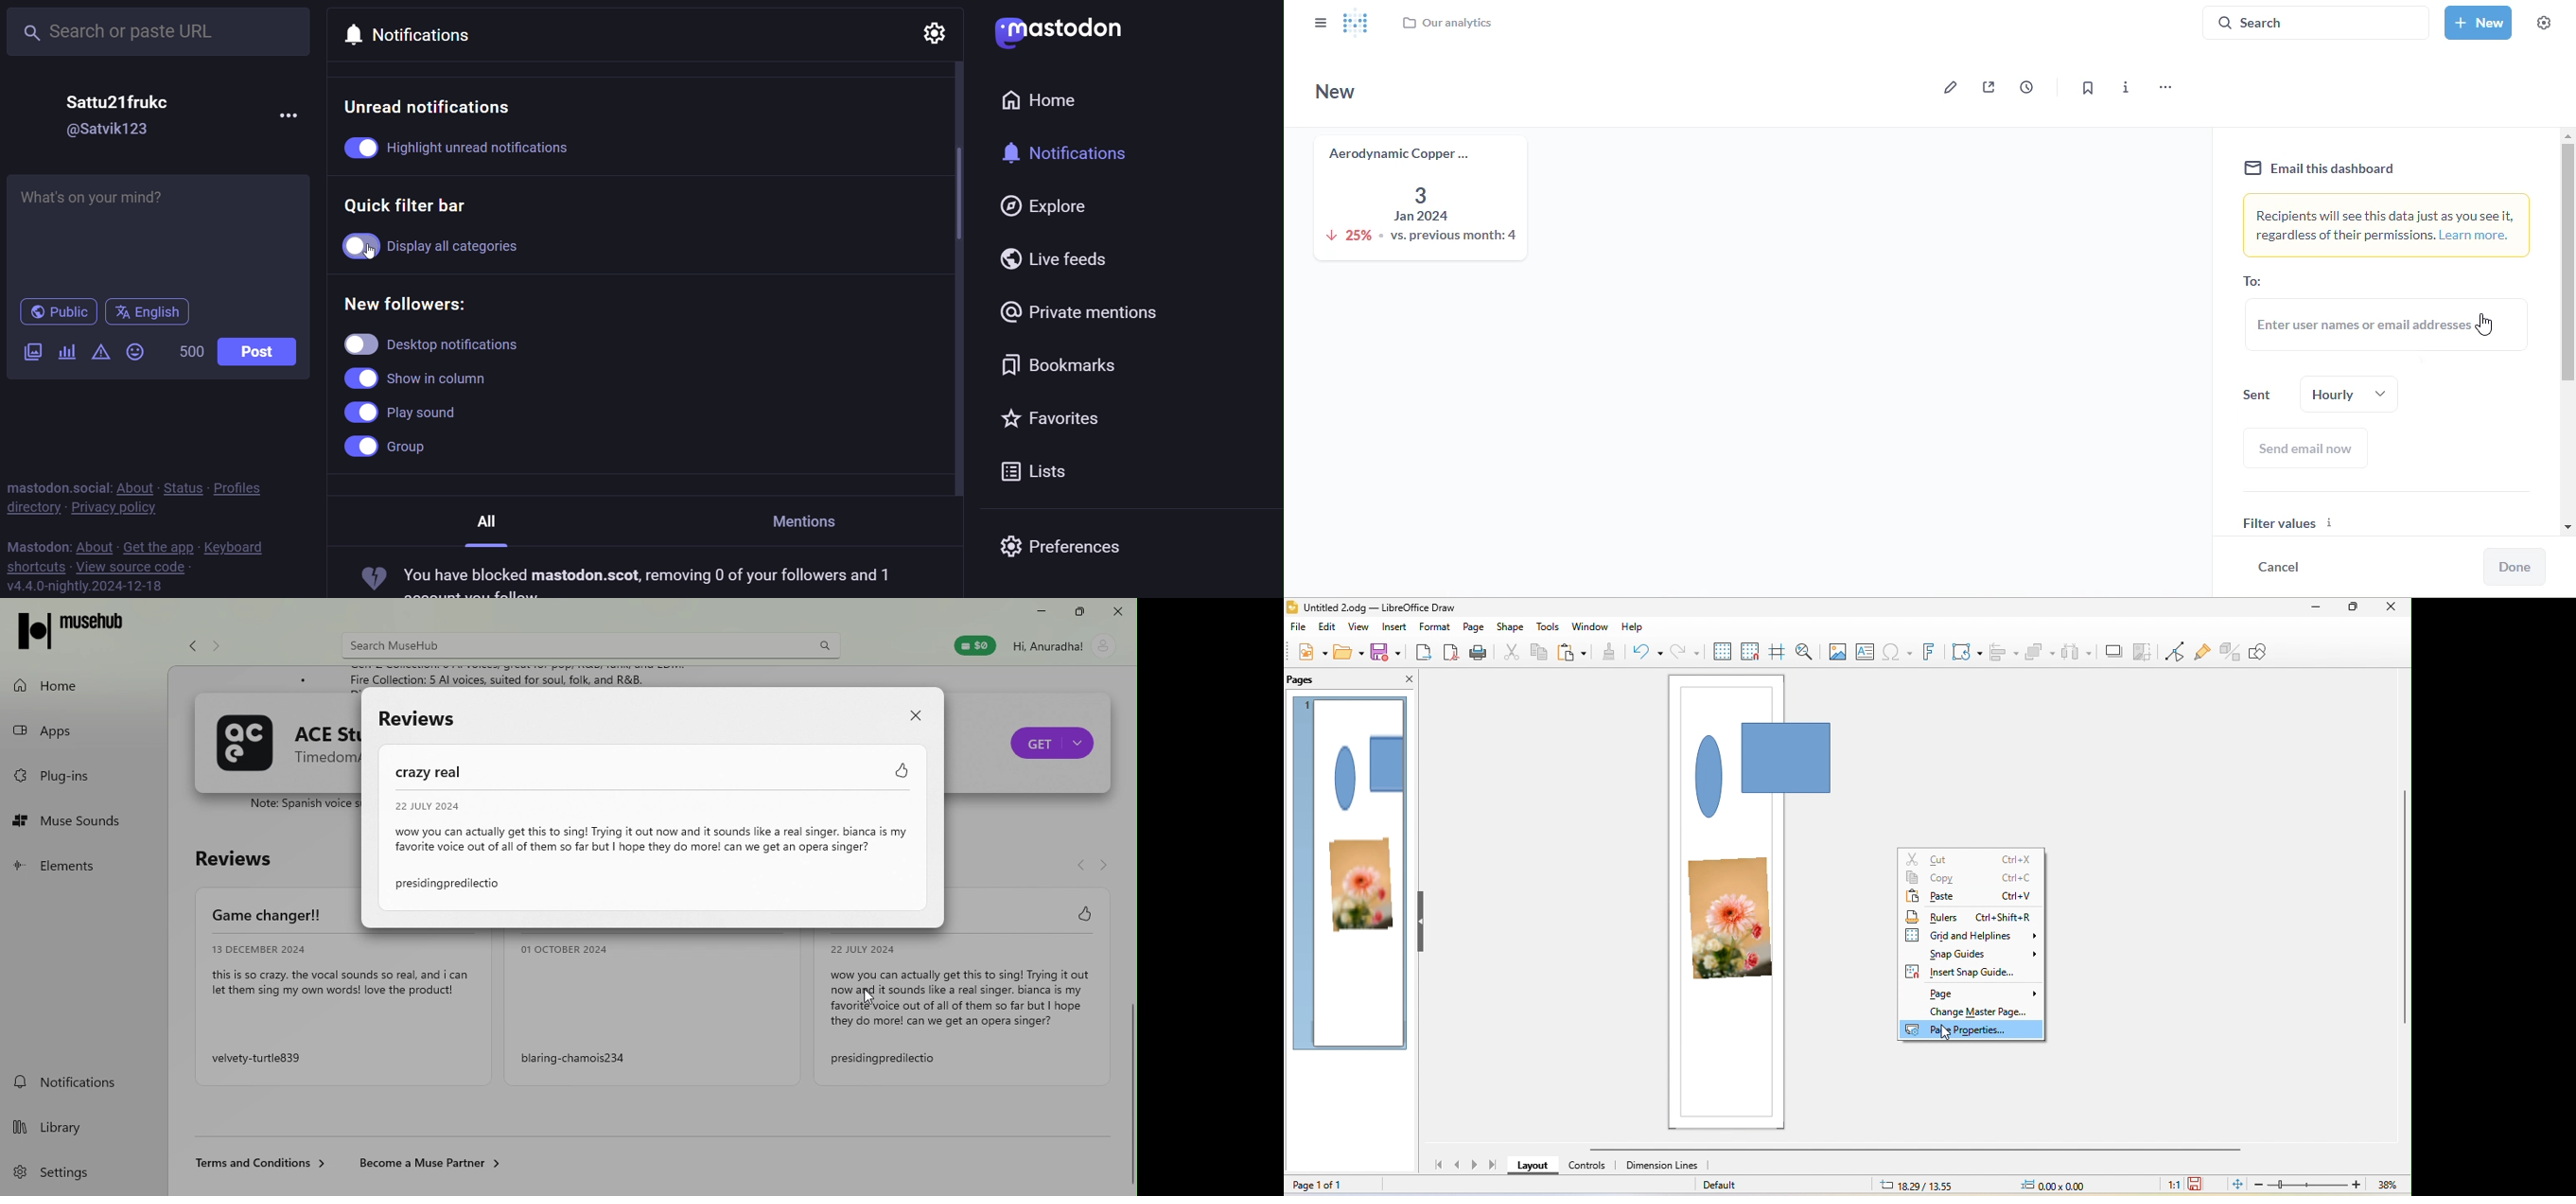  I want to click on display grid, so click(1720, 654).